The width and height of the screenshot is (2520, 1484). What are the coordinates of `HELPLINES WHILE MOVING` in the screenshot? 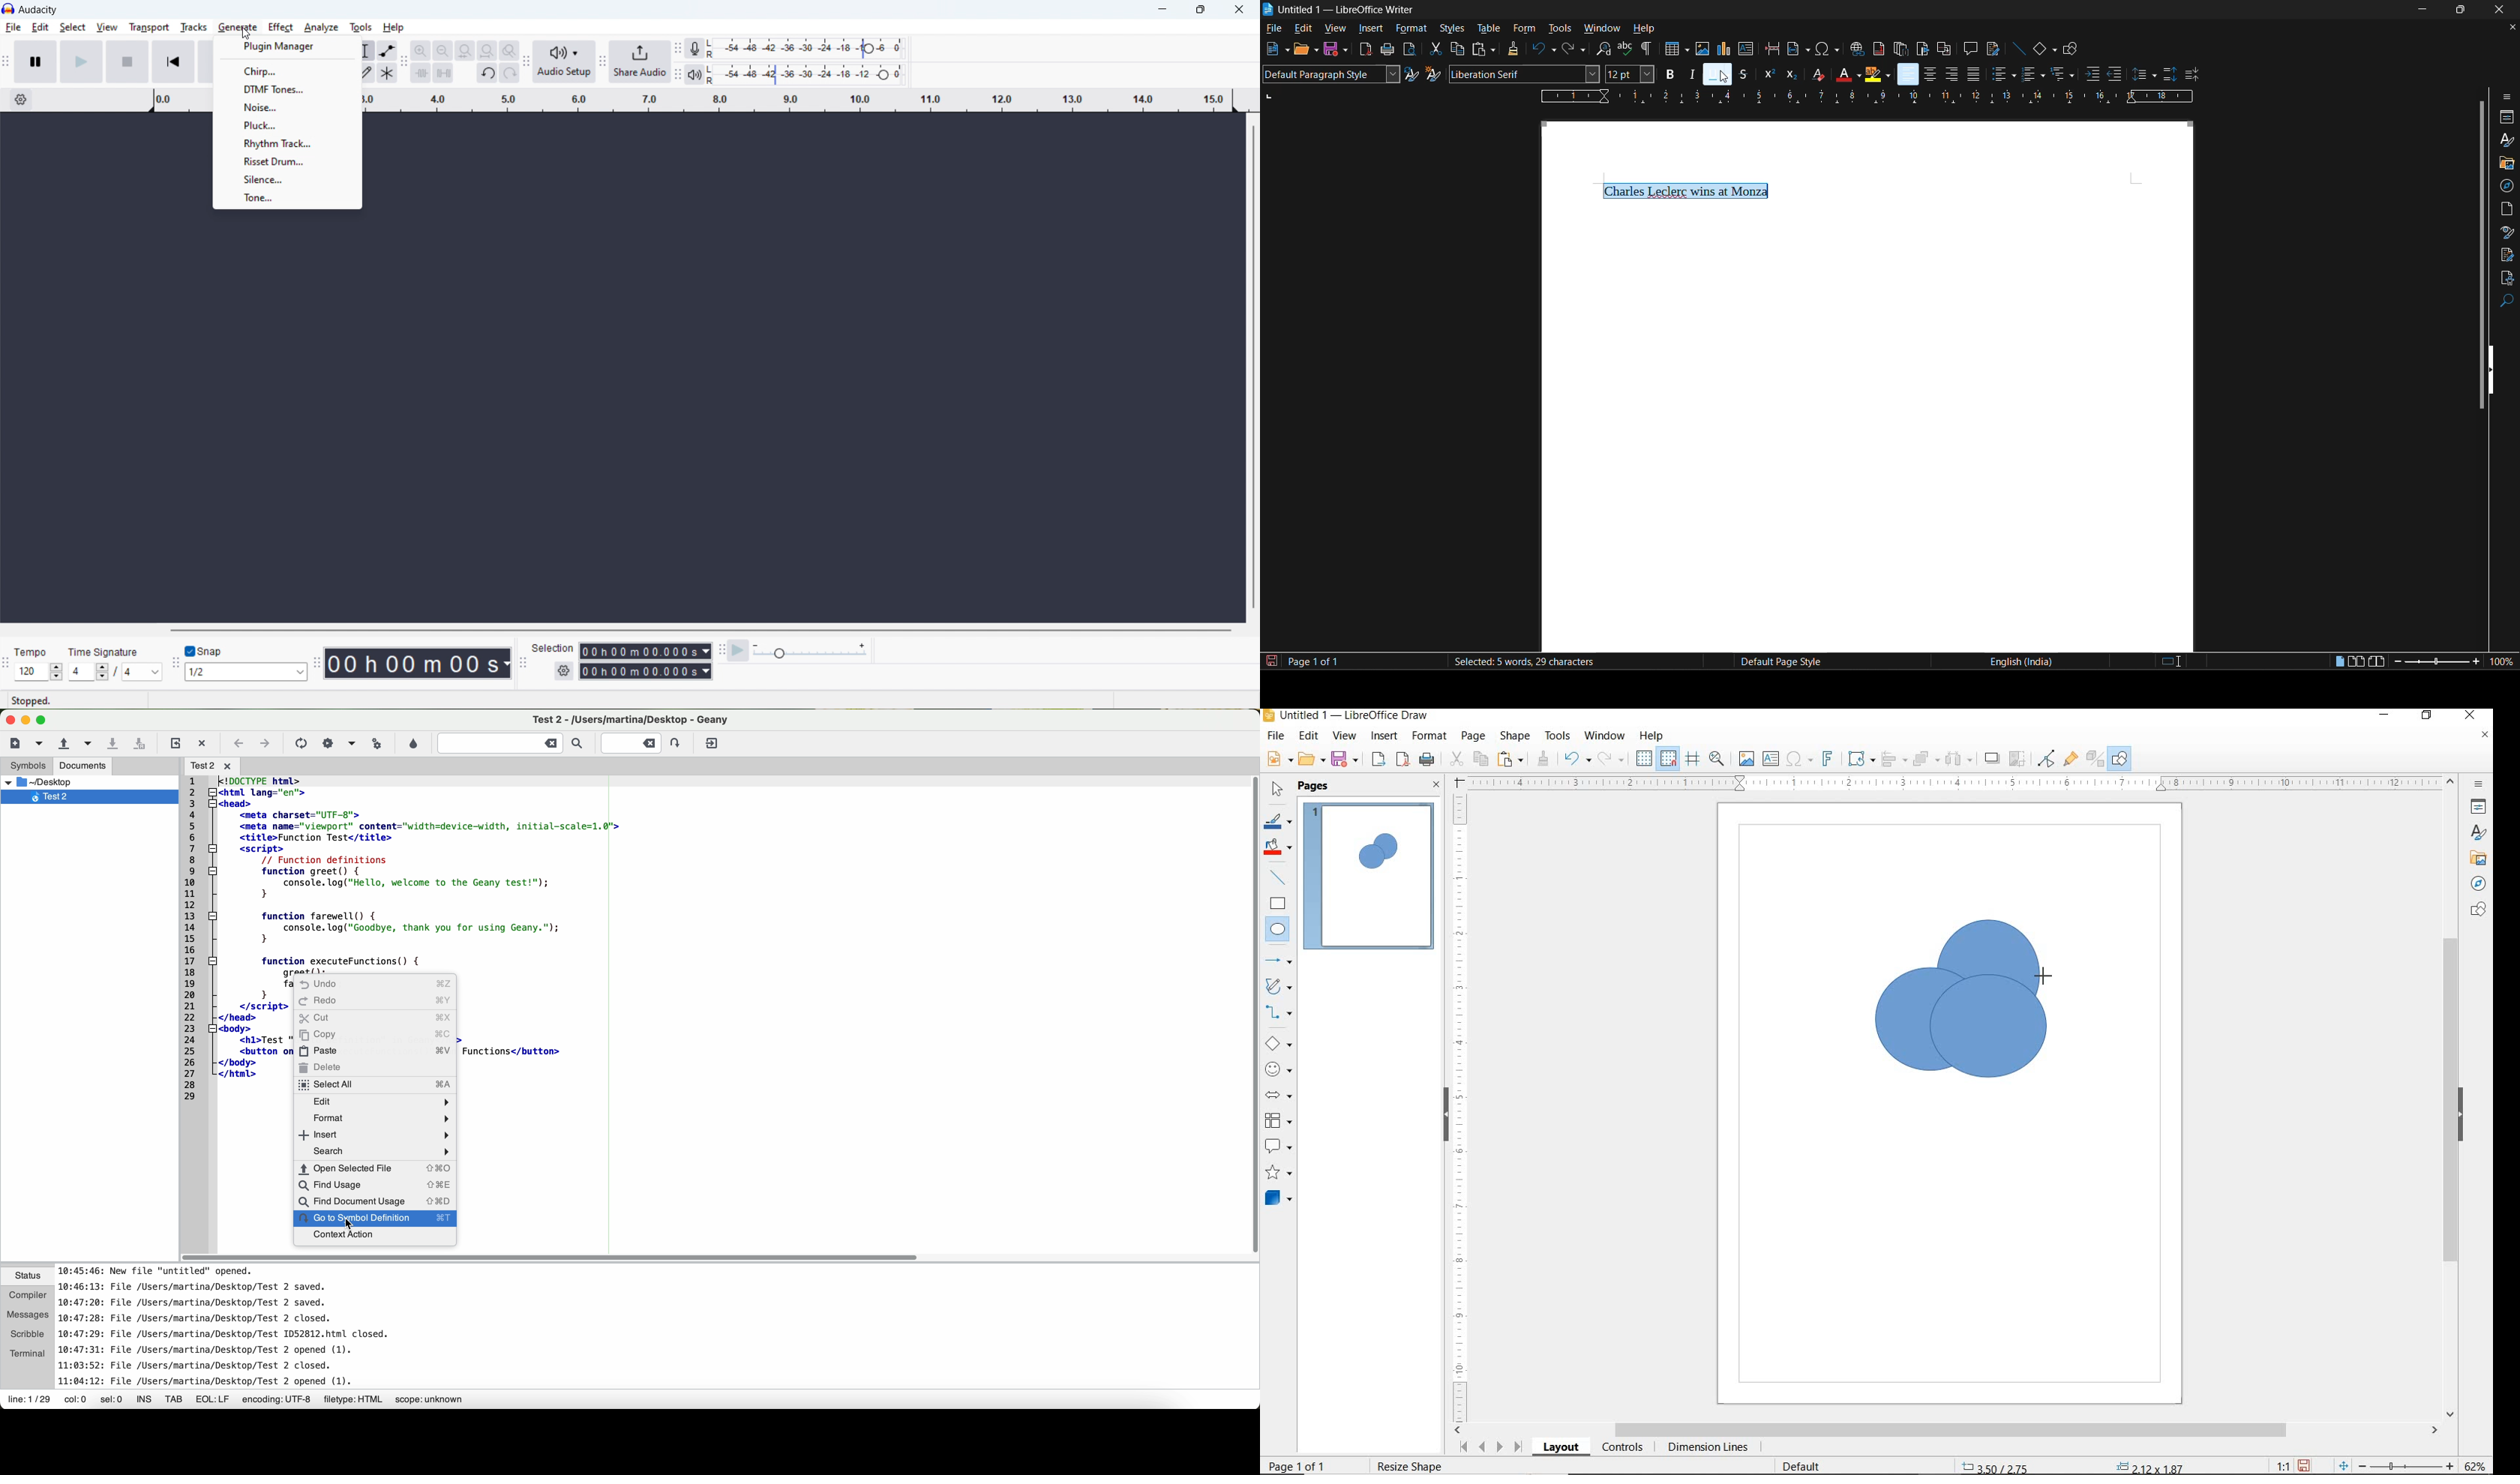 It's located at (1692, 759).